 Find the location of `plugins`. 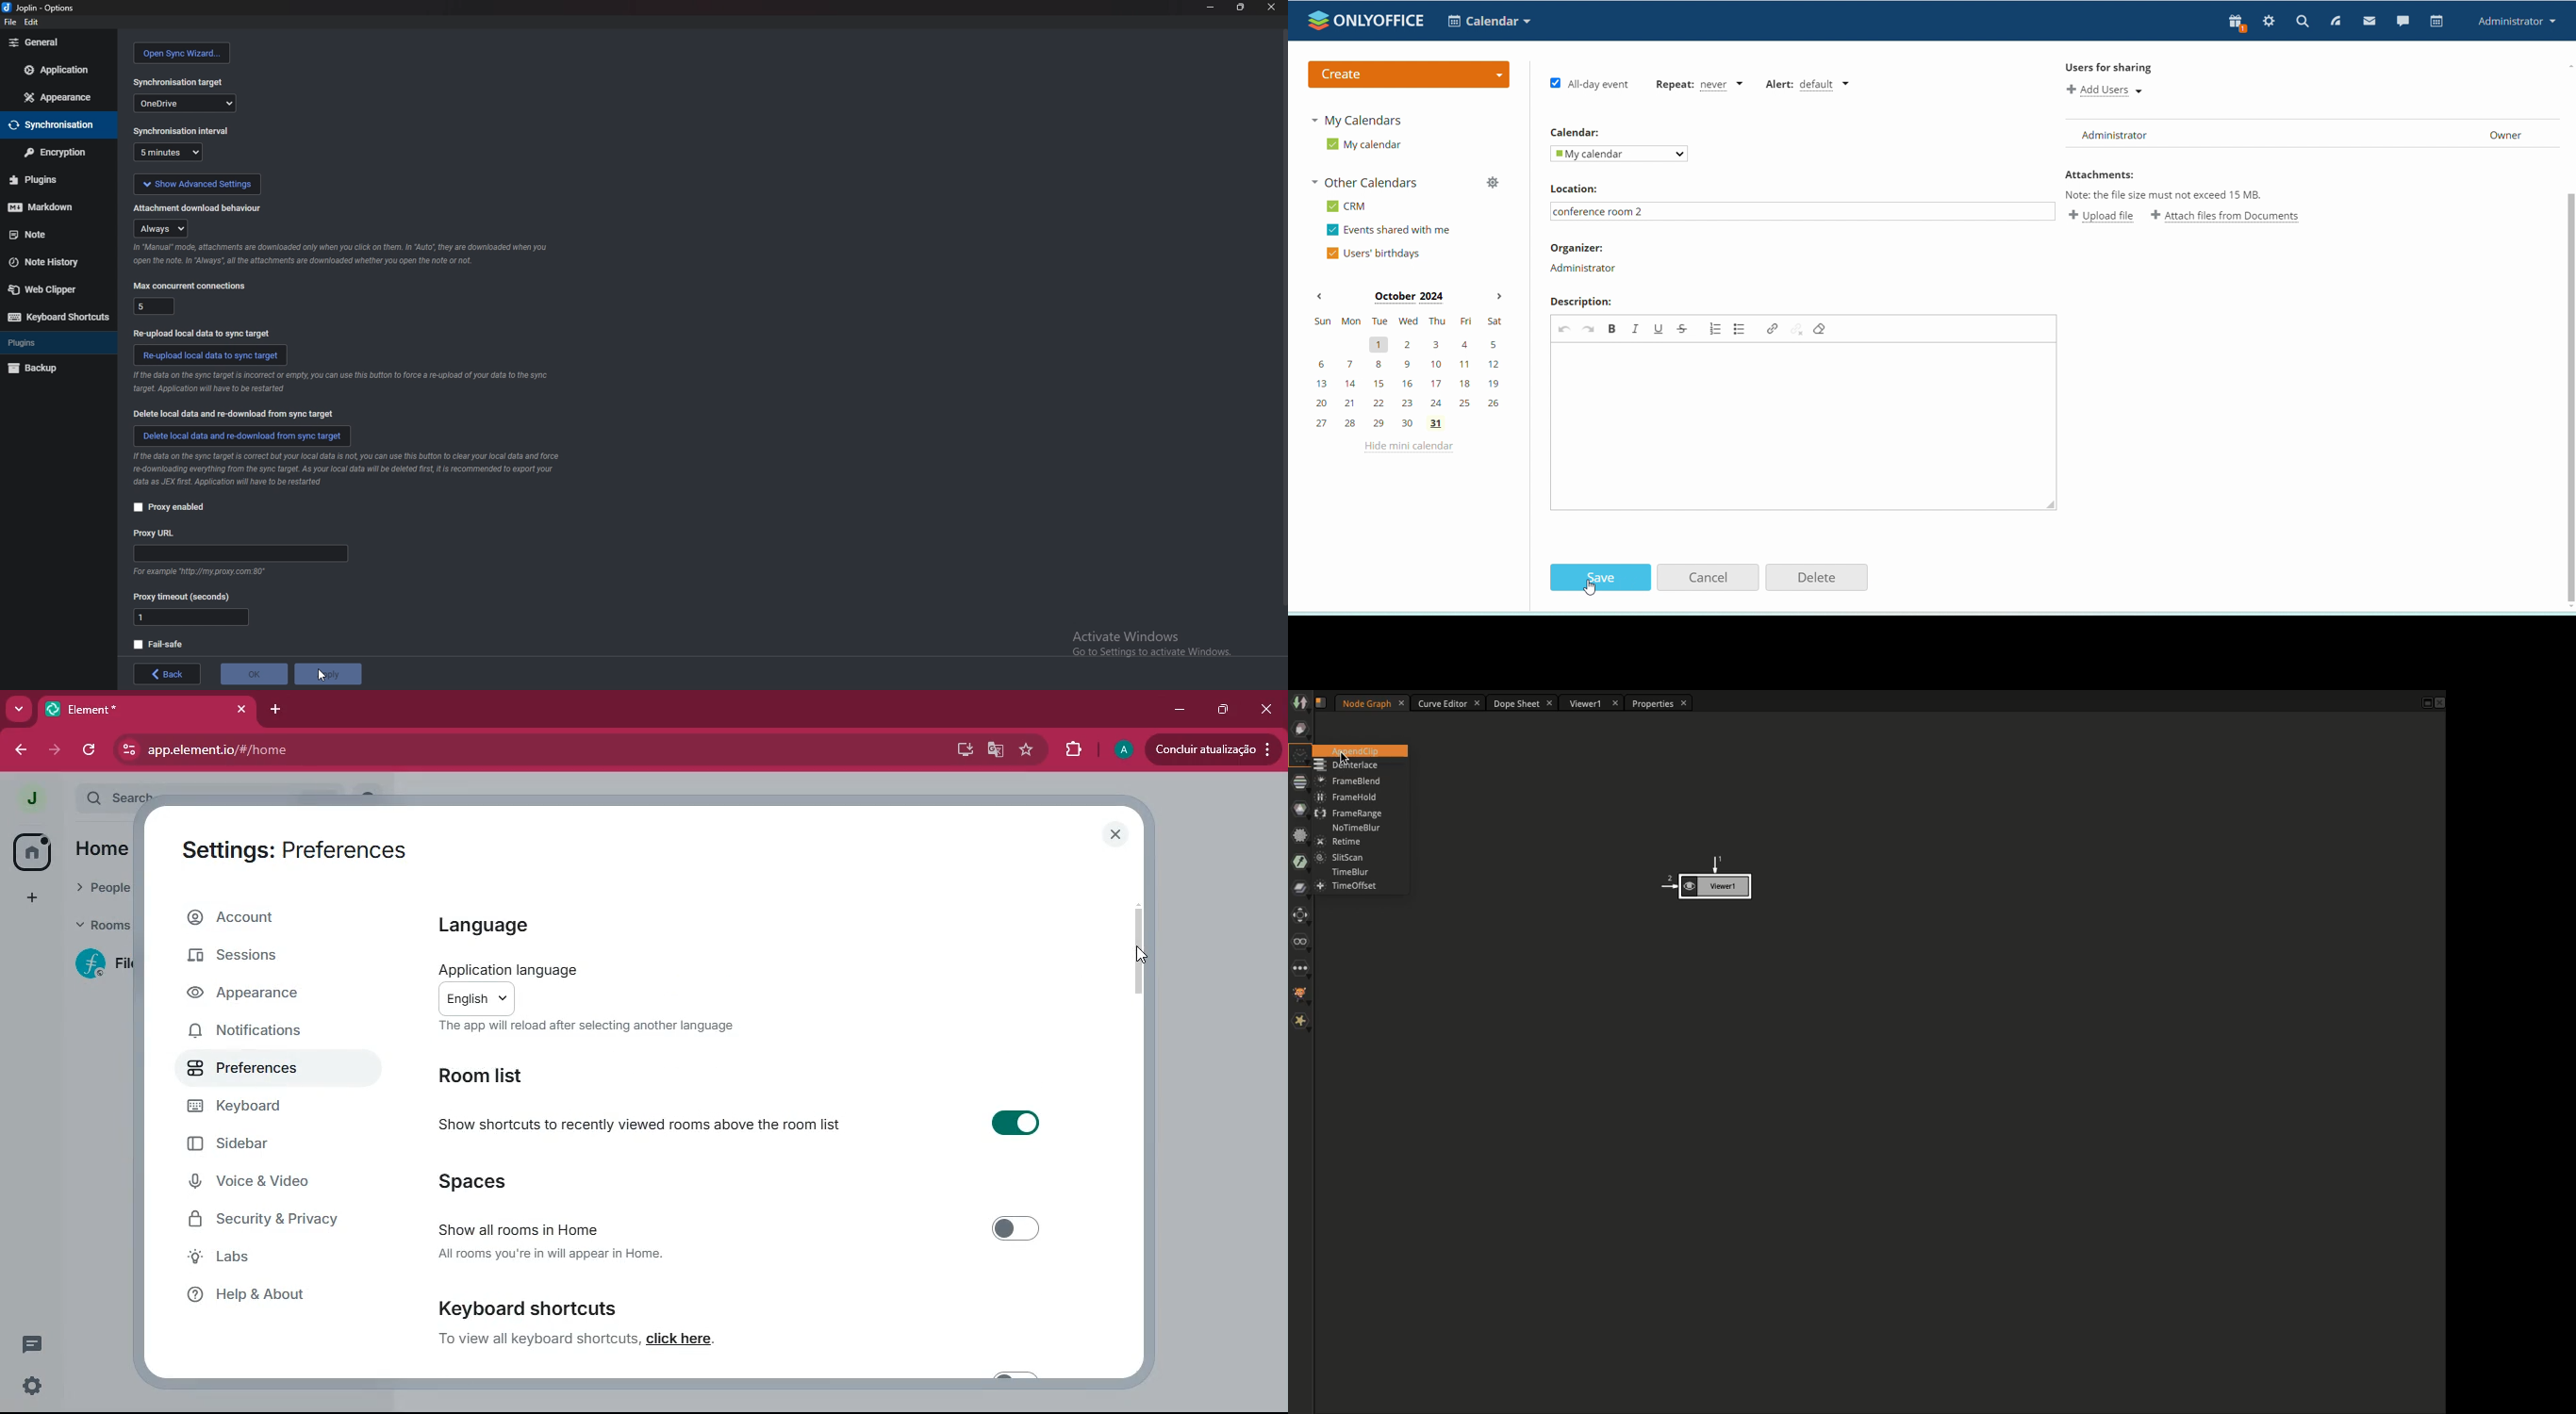

plugins is located at coordinates (54, 180).